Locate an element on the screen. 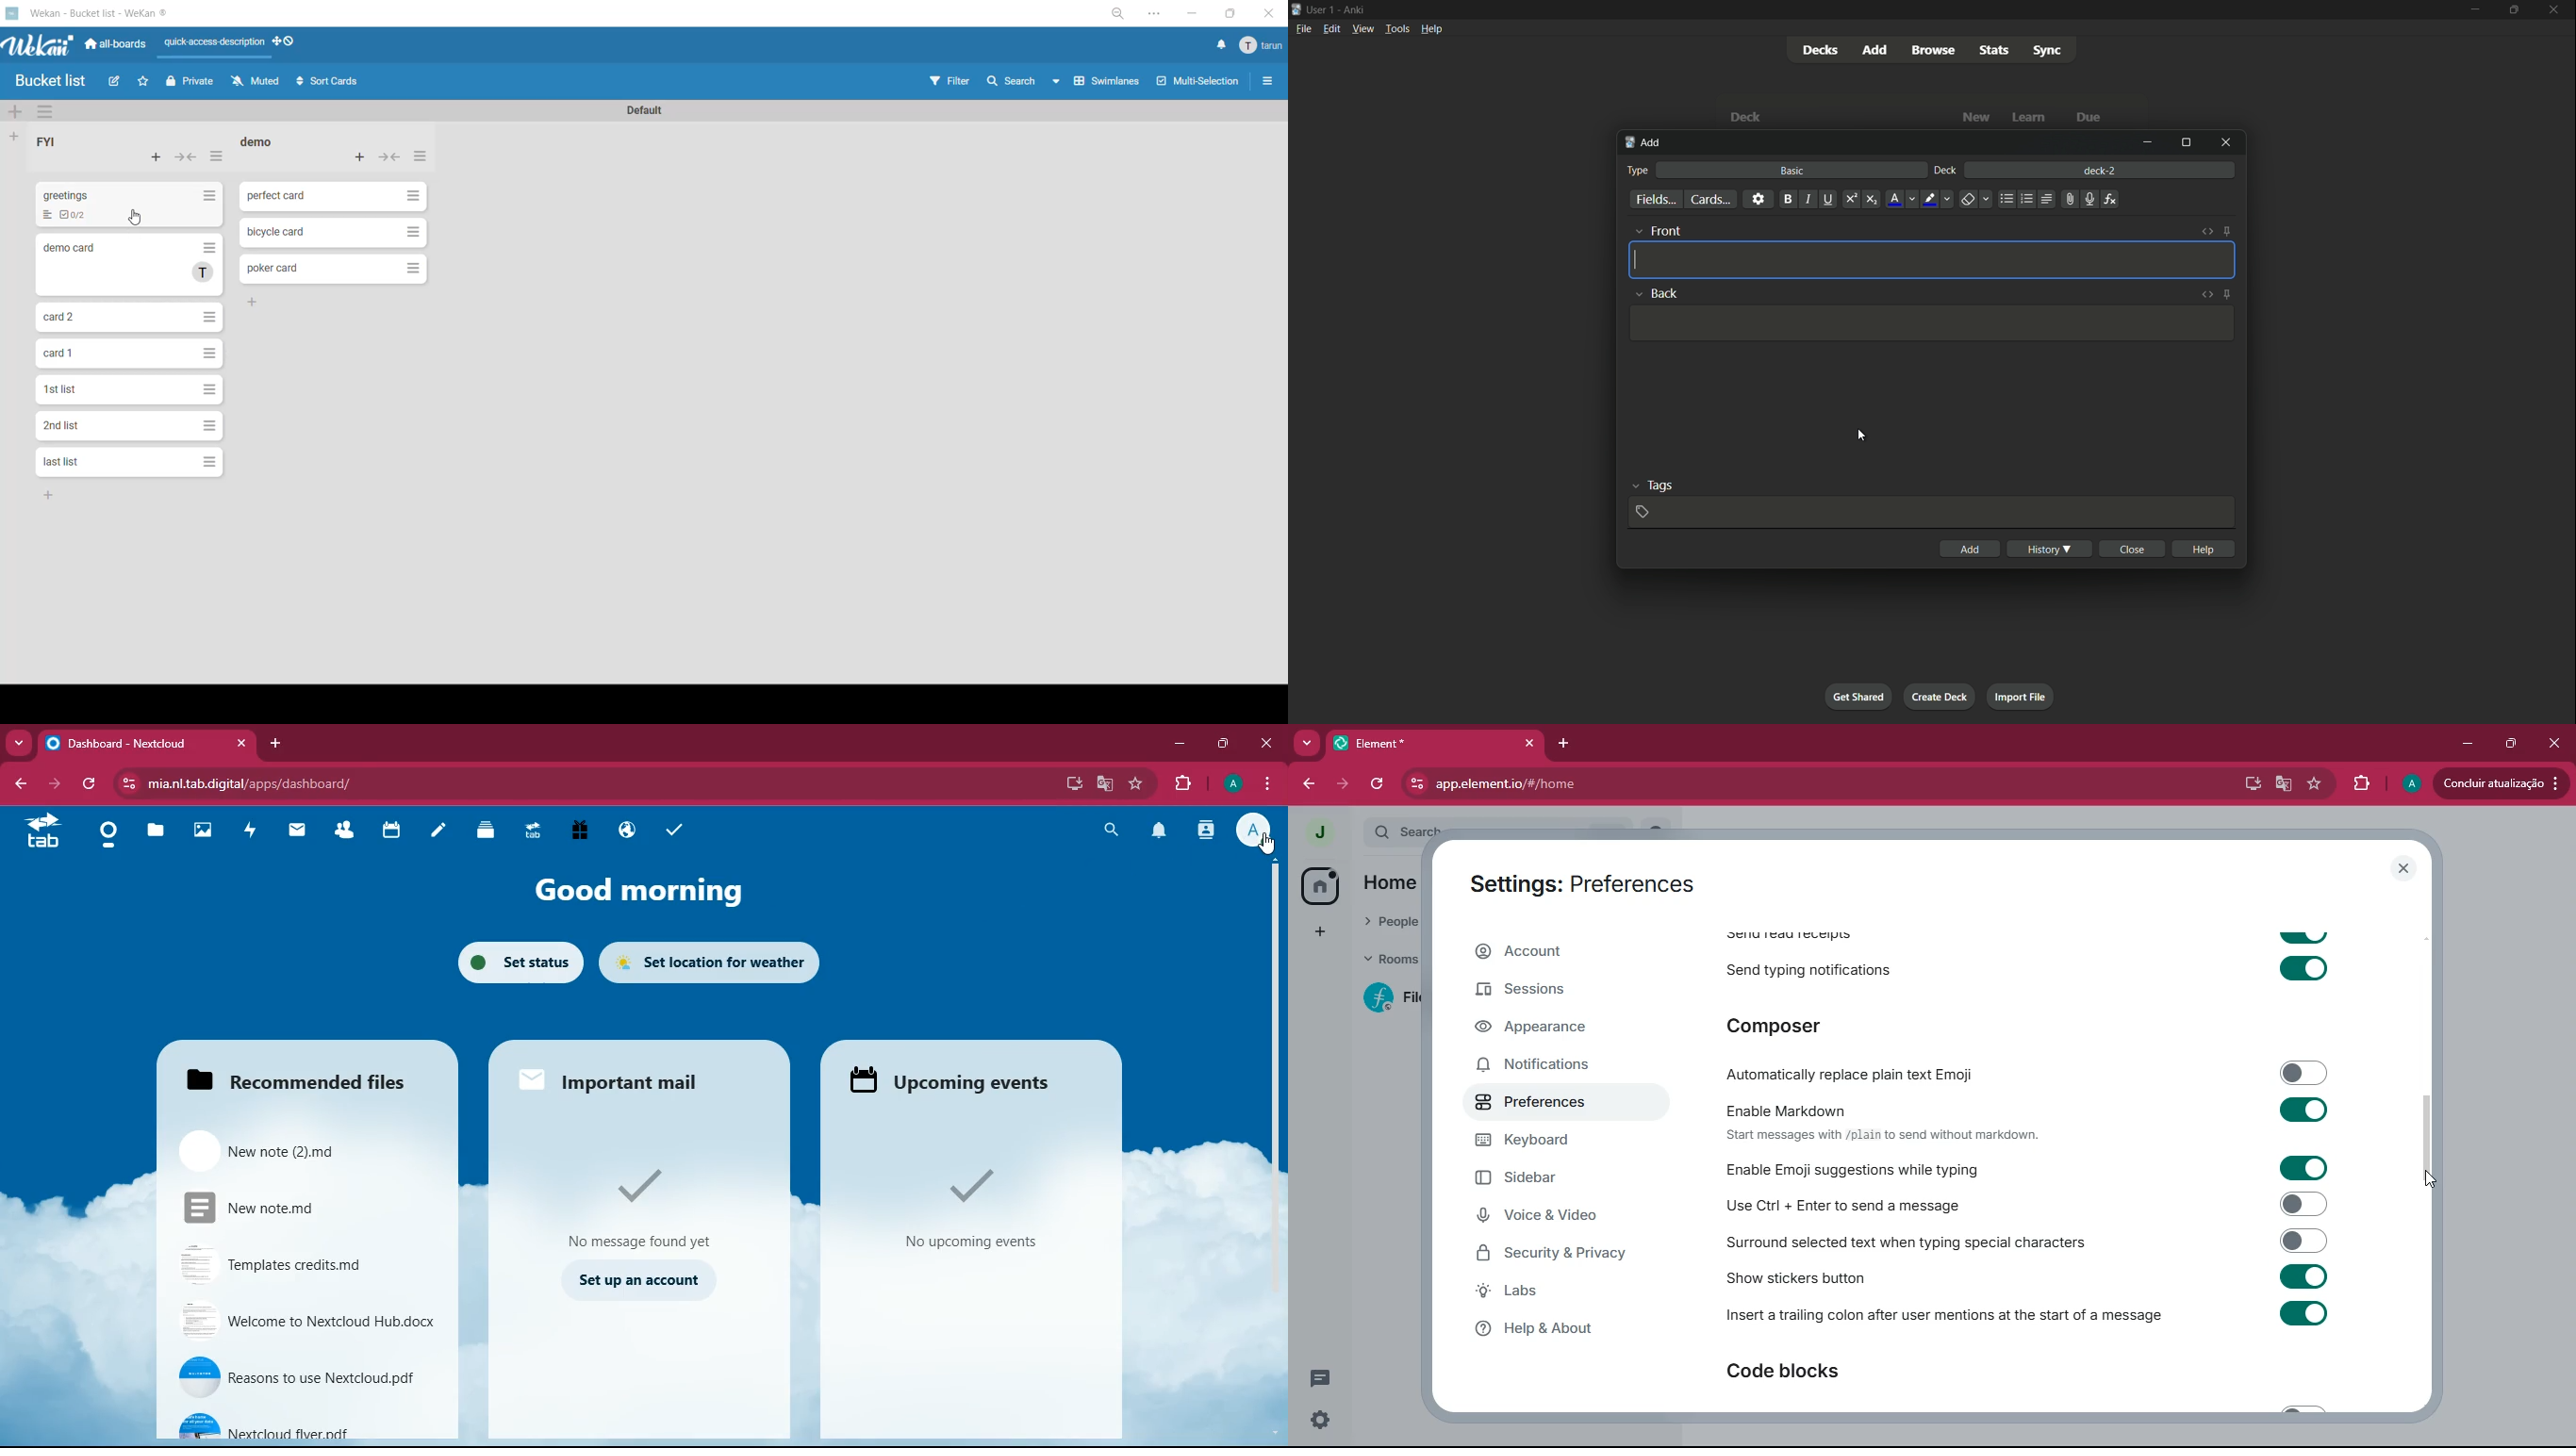 The image size is (2576, 1456). add is located at coordinates (256, 301).